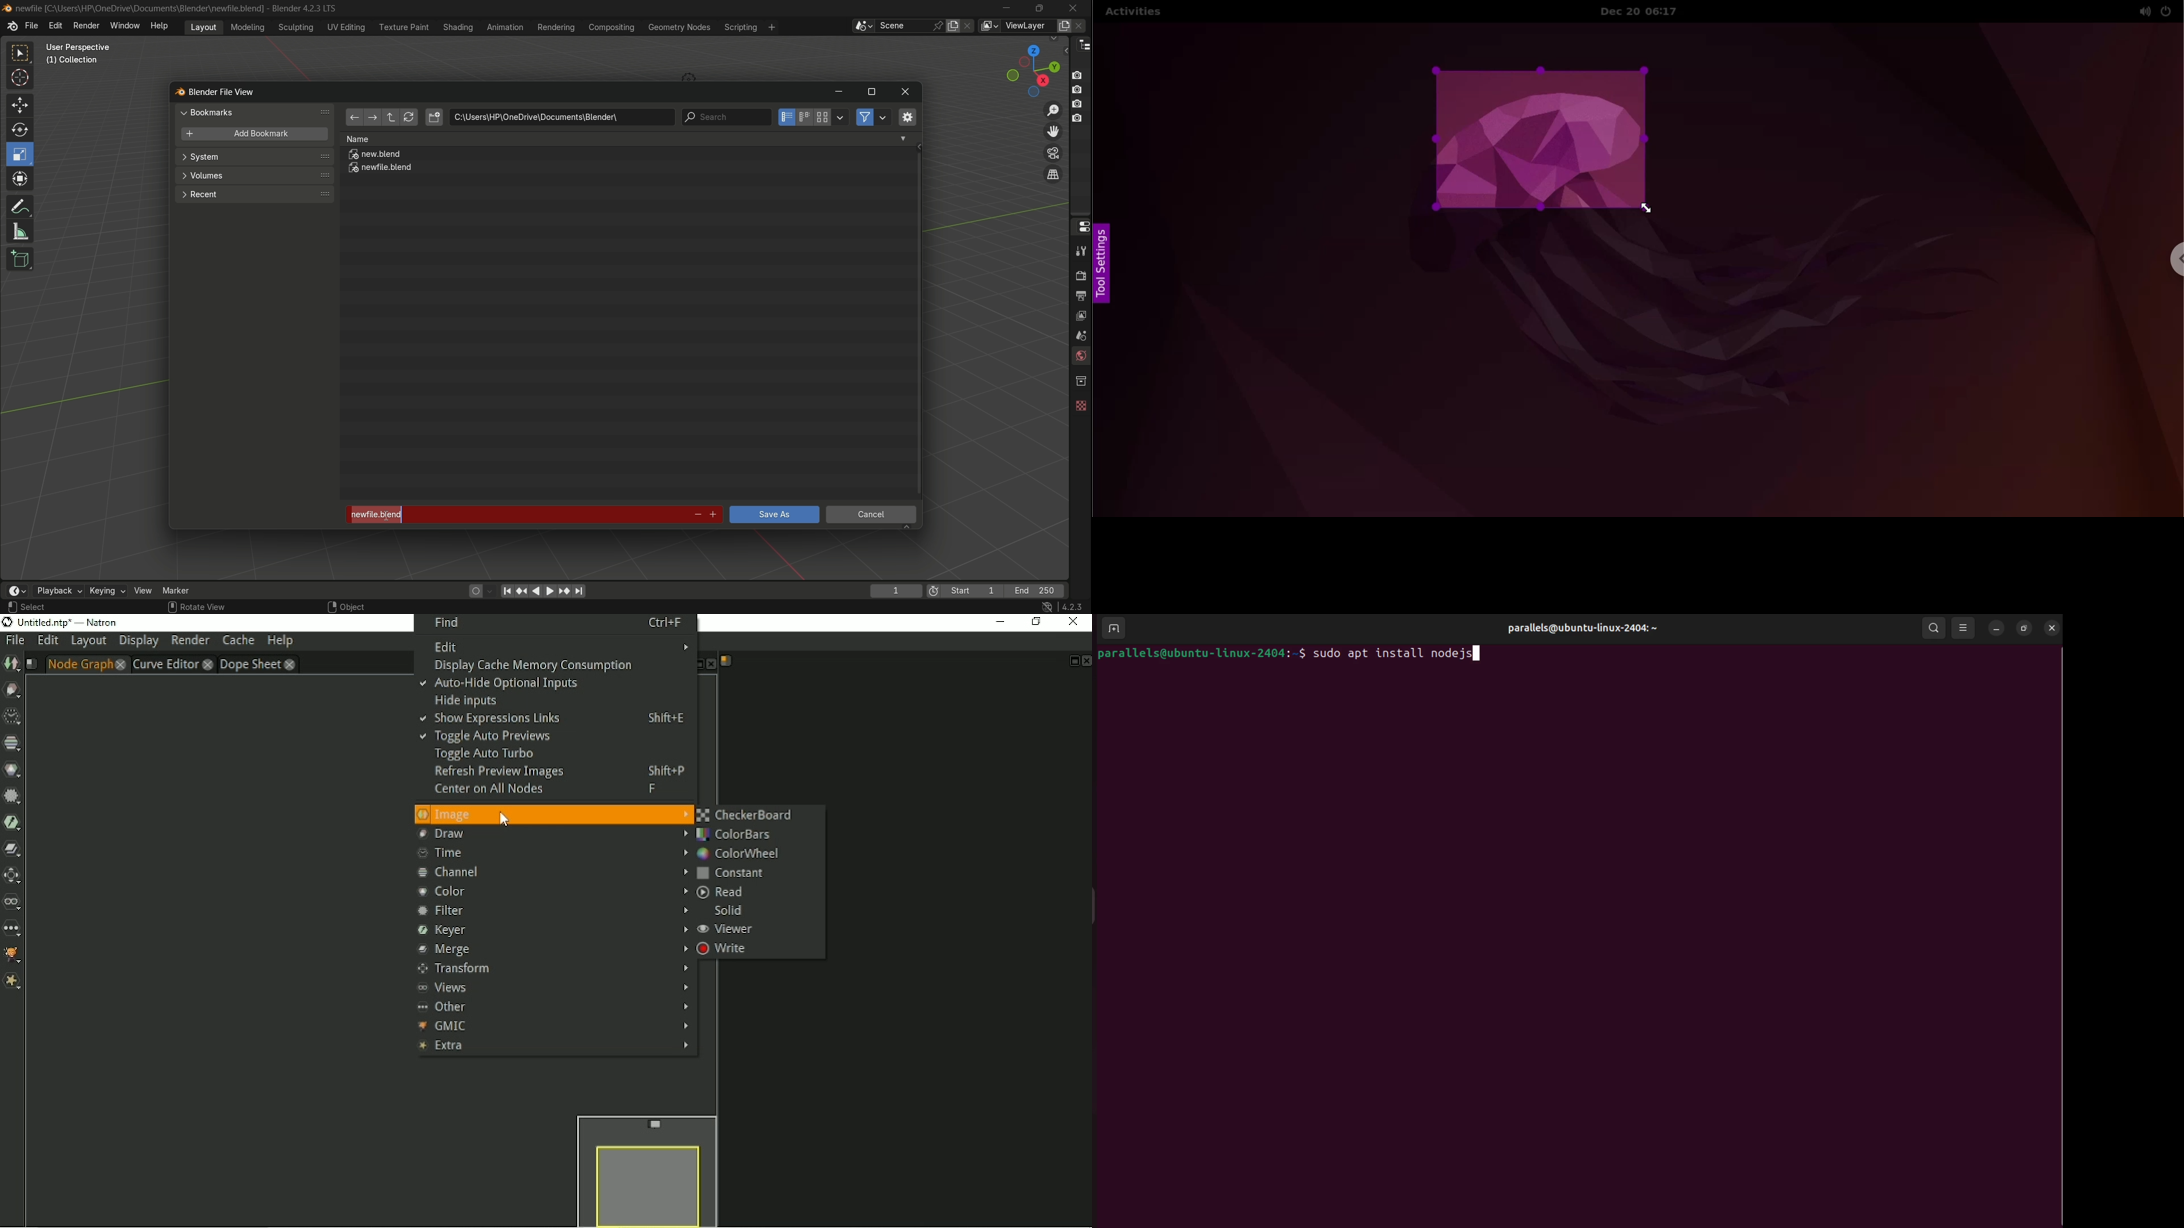  I want to click on save as, so click(774, 515).